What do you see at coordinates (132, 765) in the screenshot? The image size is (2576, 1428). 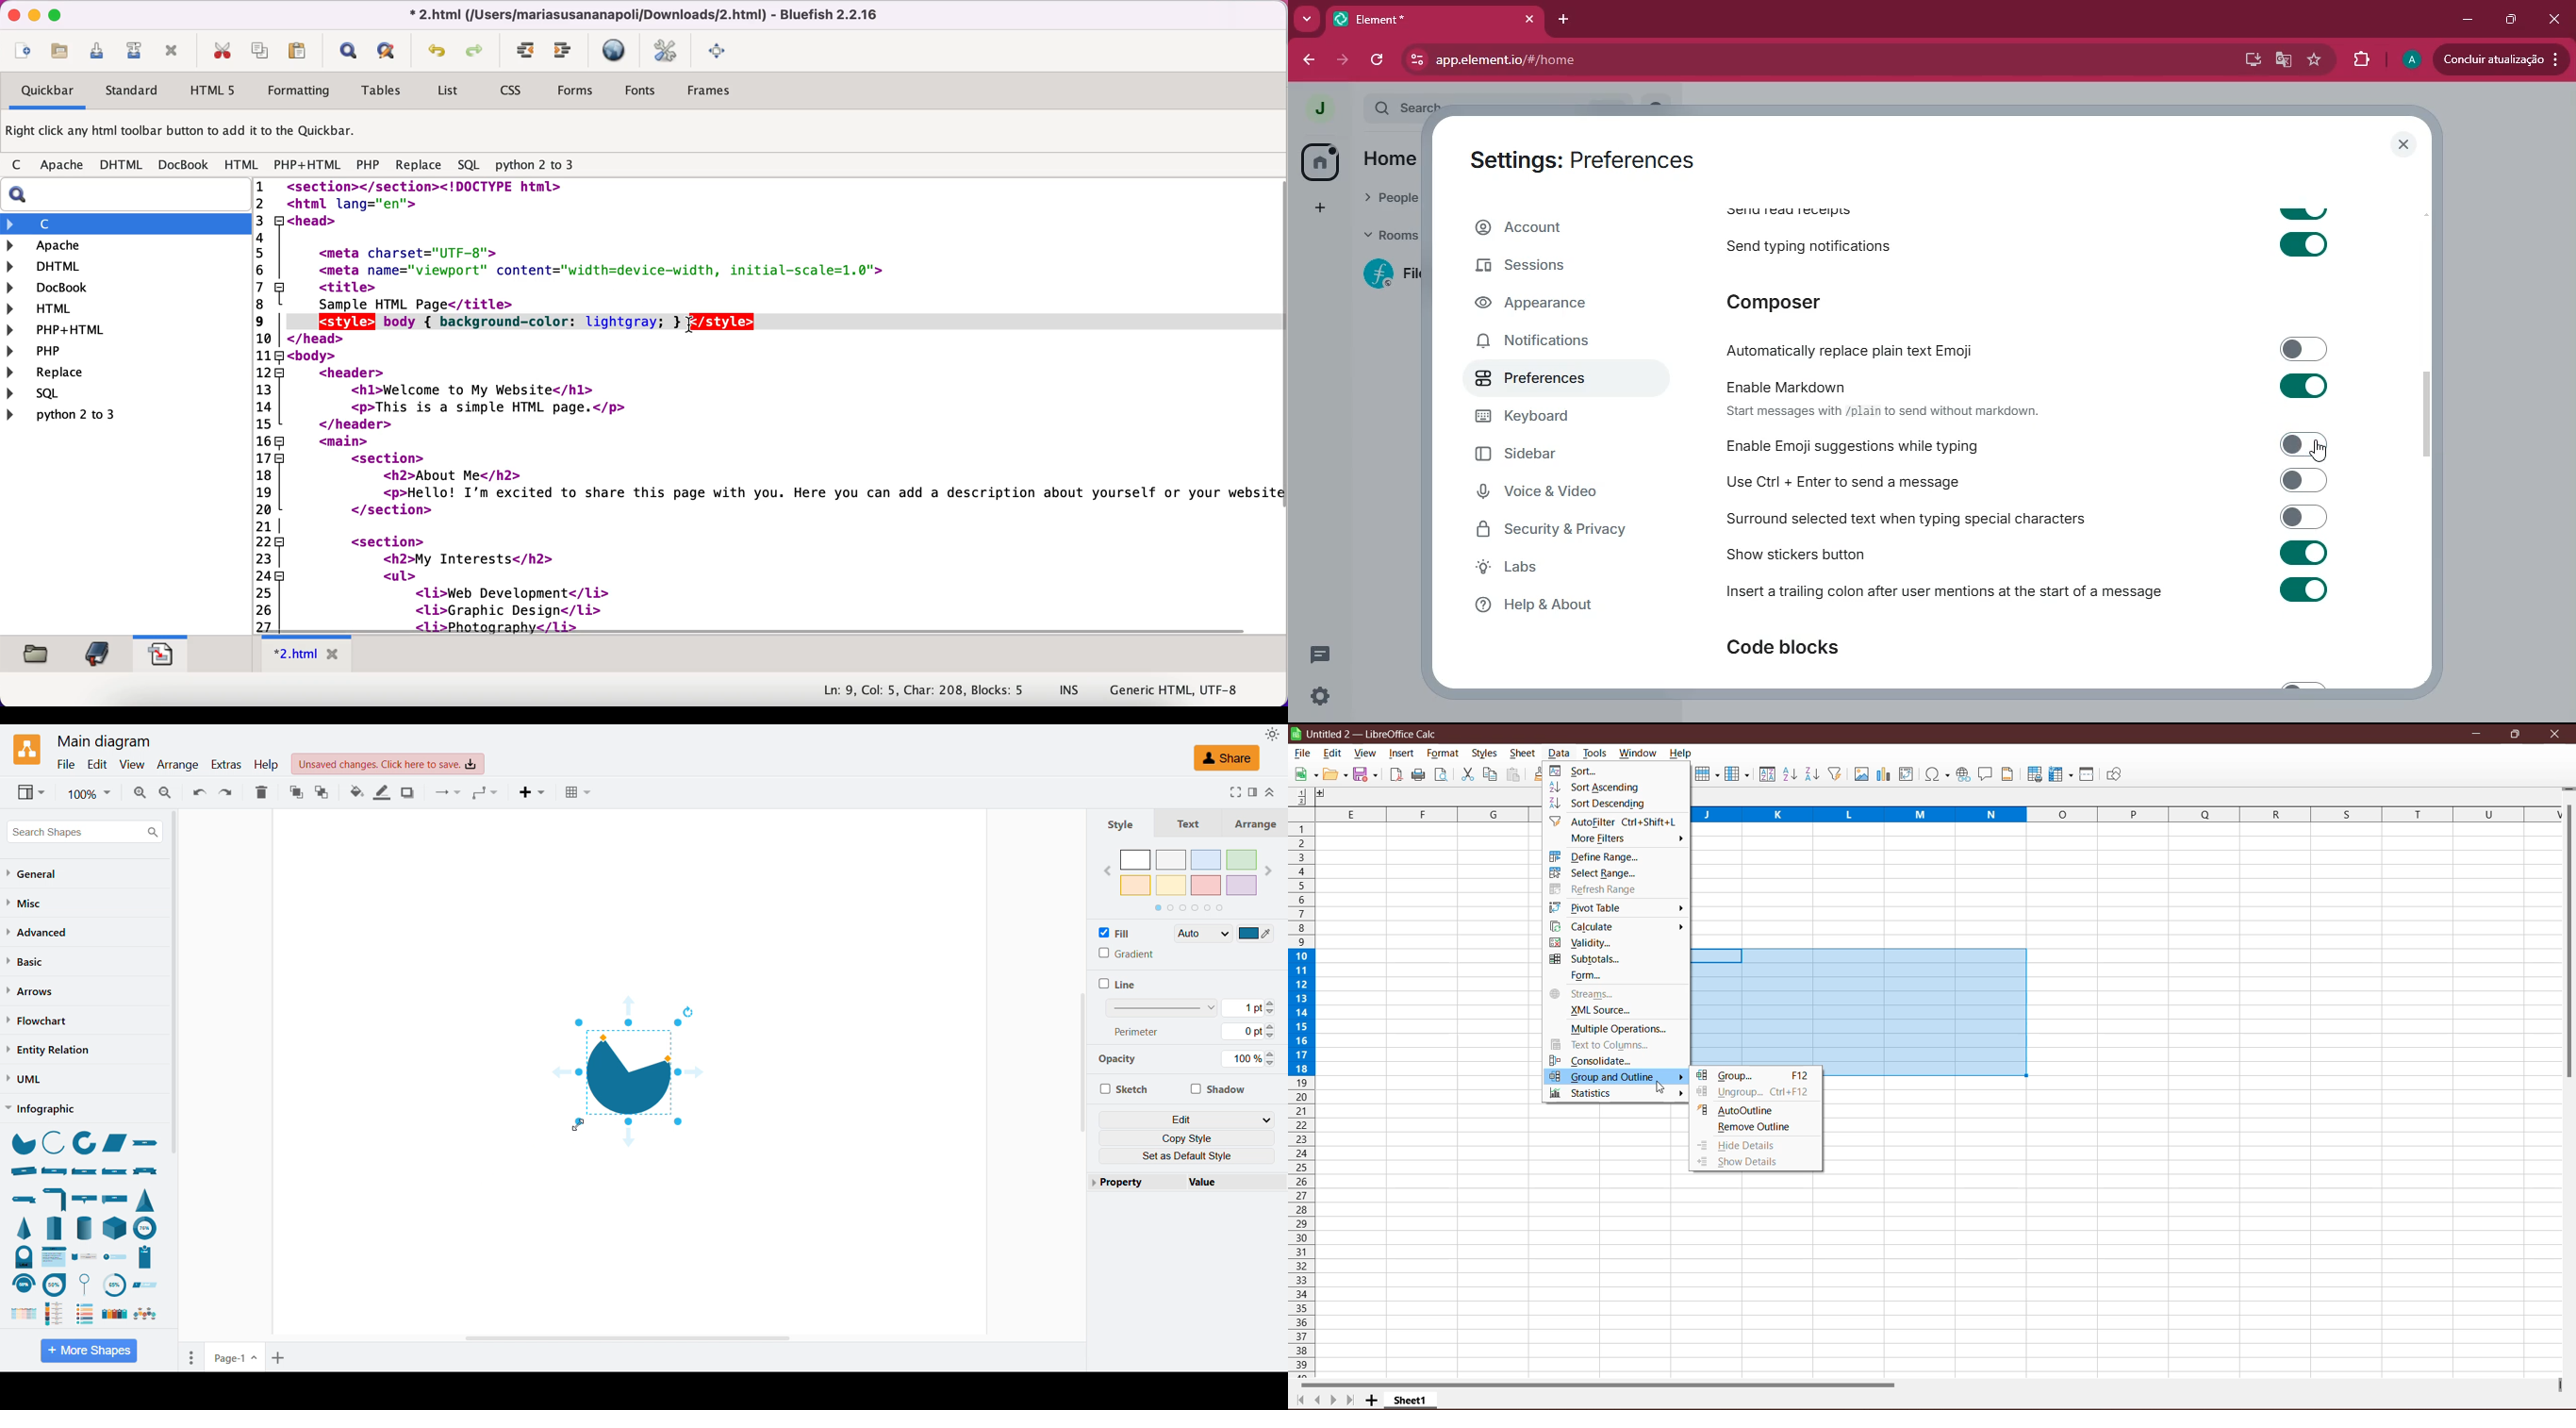 I see `View ` at bounding box center [132, 765].